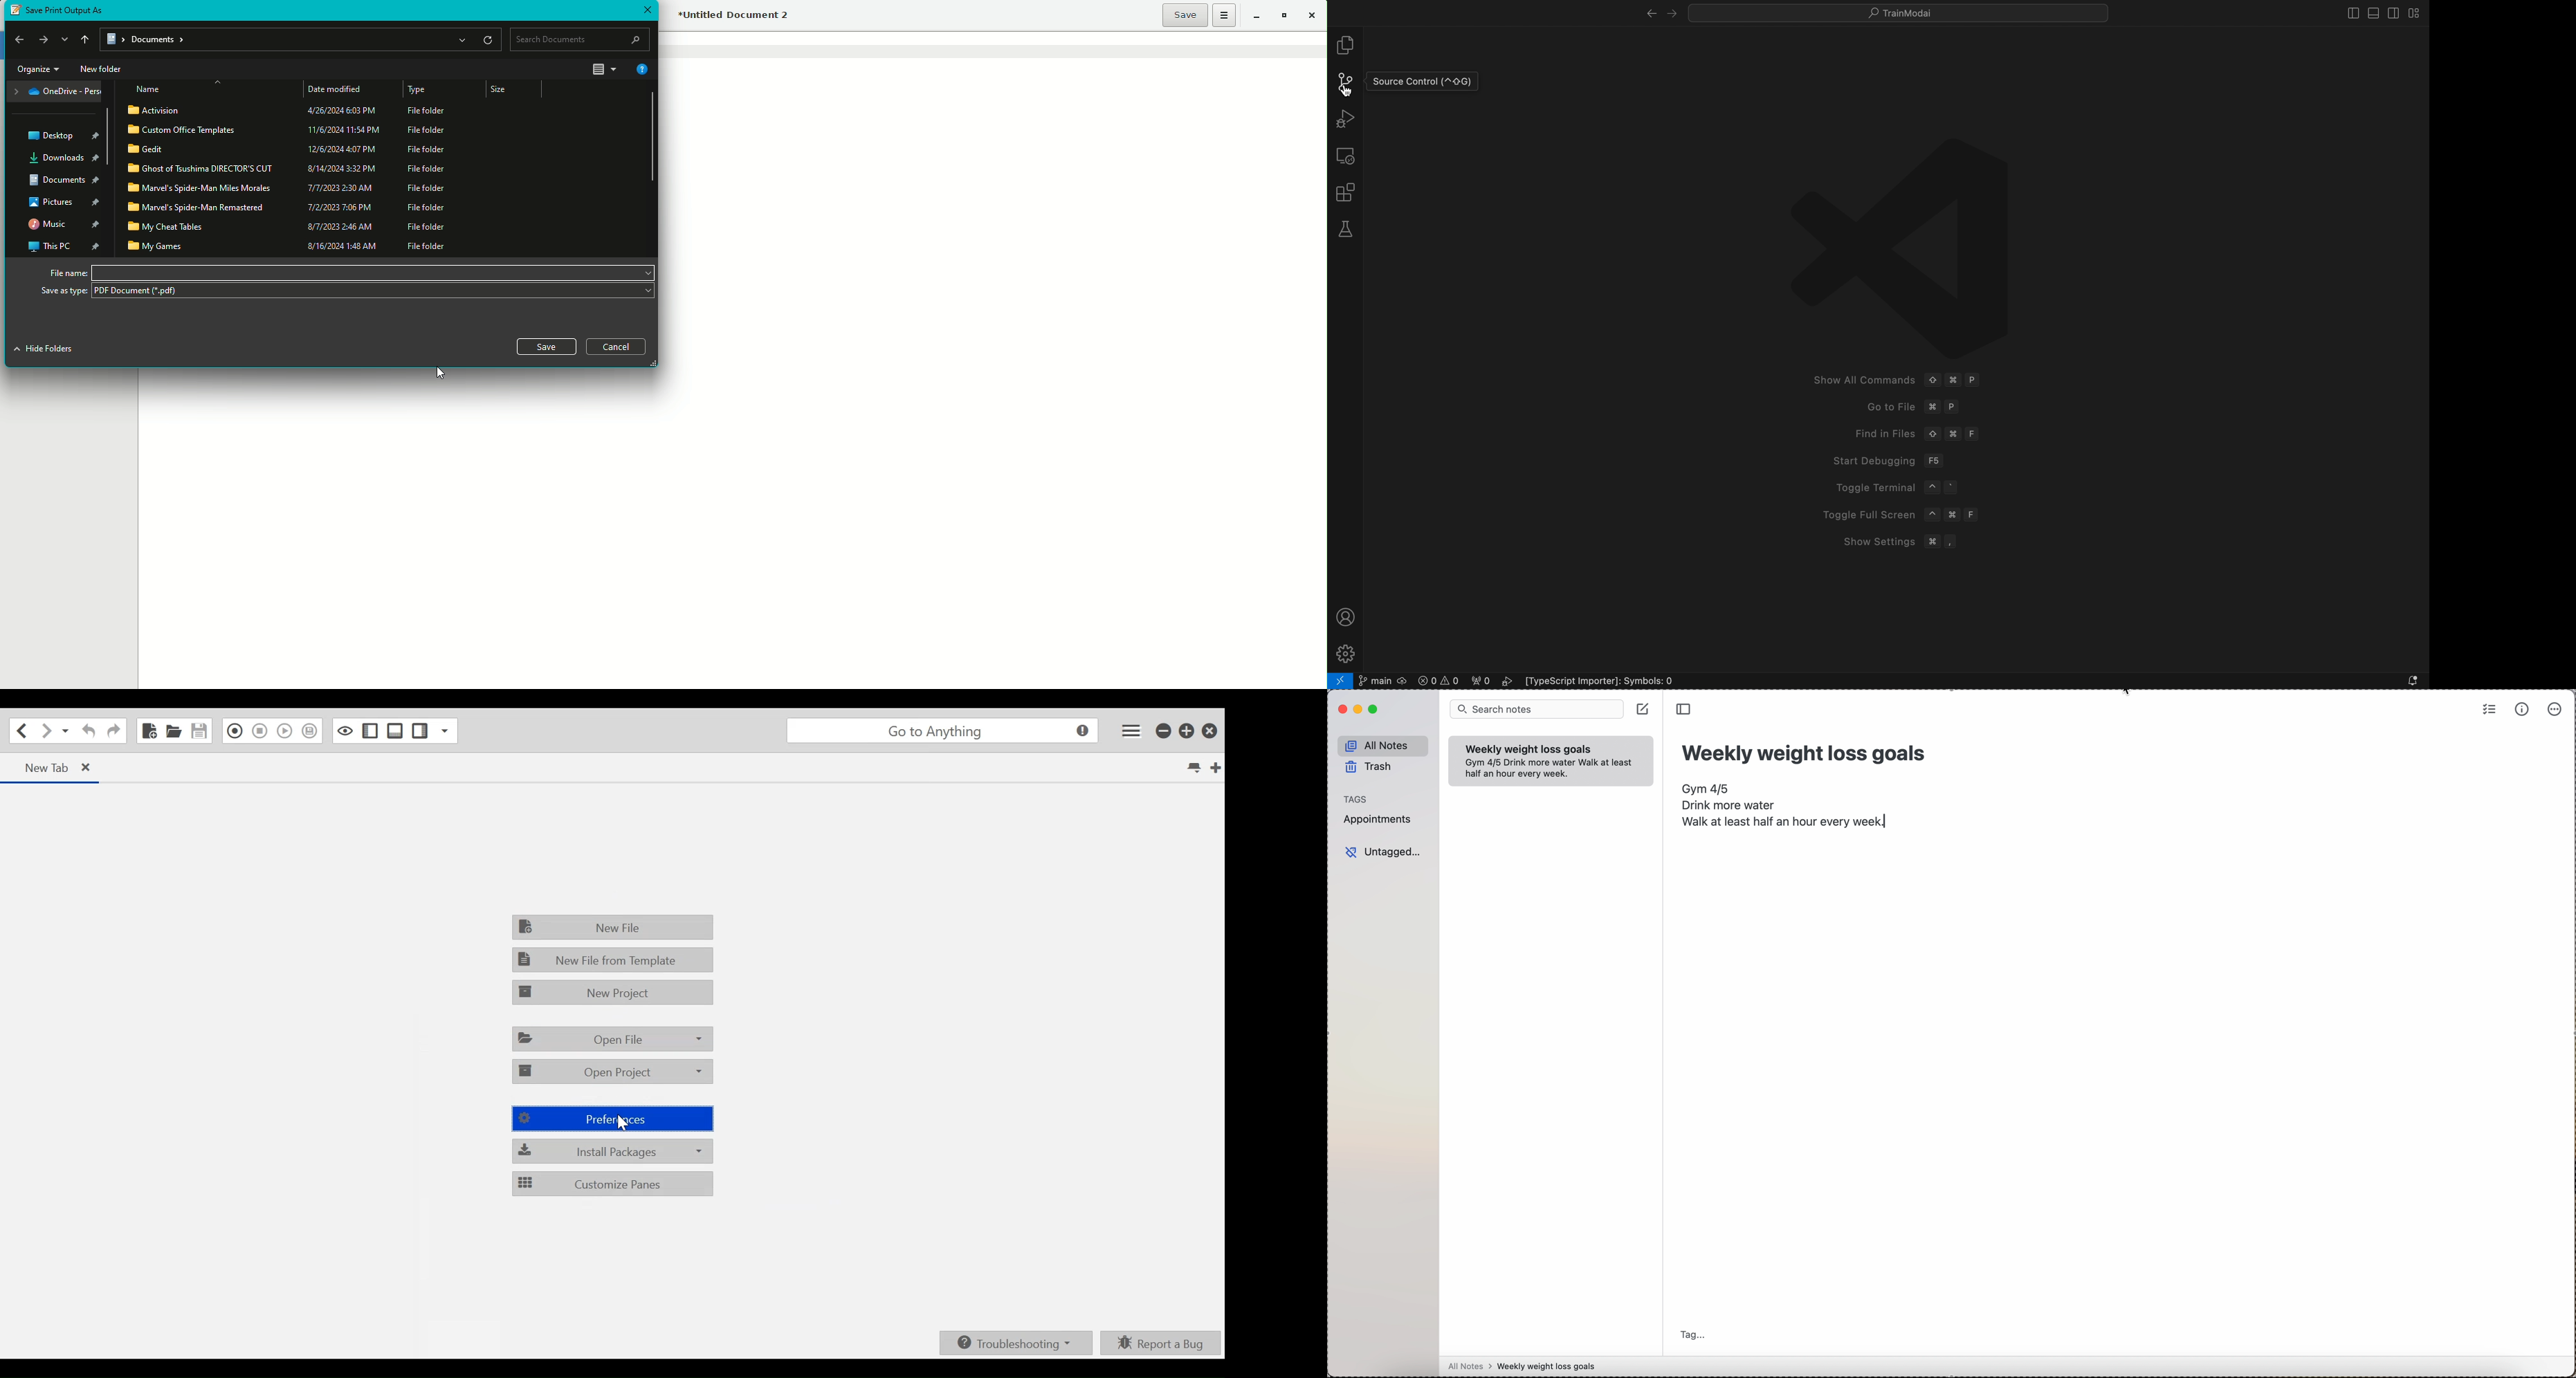  What do you see at coordinates (1345, 86) in the screenshot?
I see `cursor` at bounding box center [1345, 86].